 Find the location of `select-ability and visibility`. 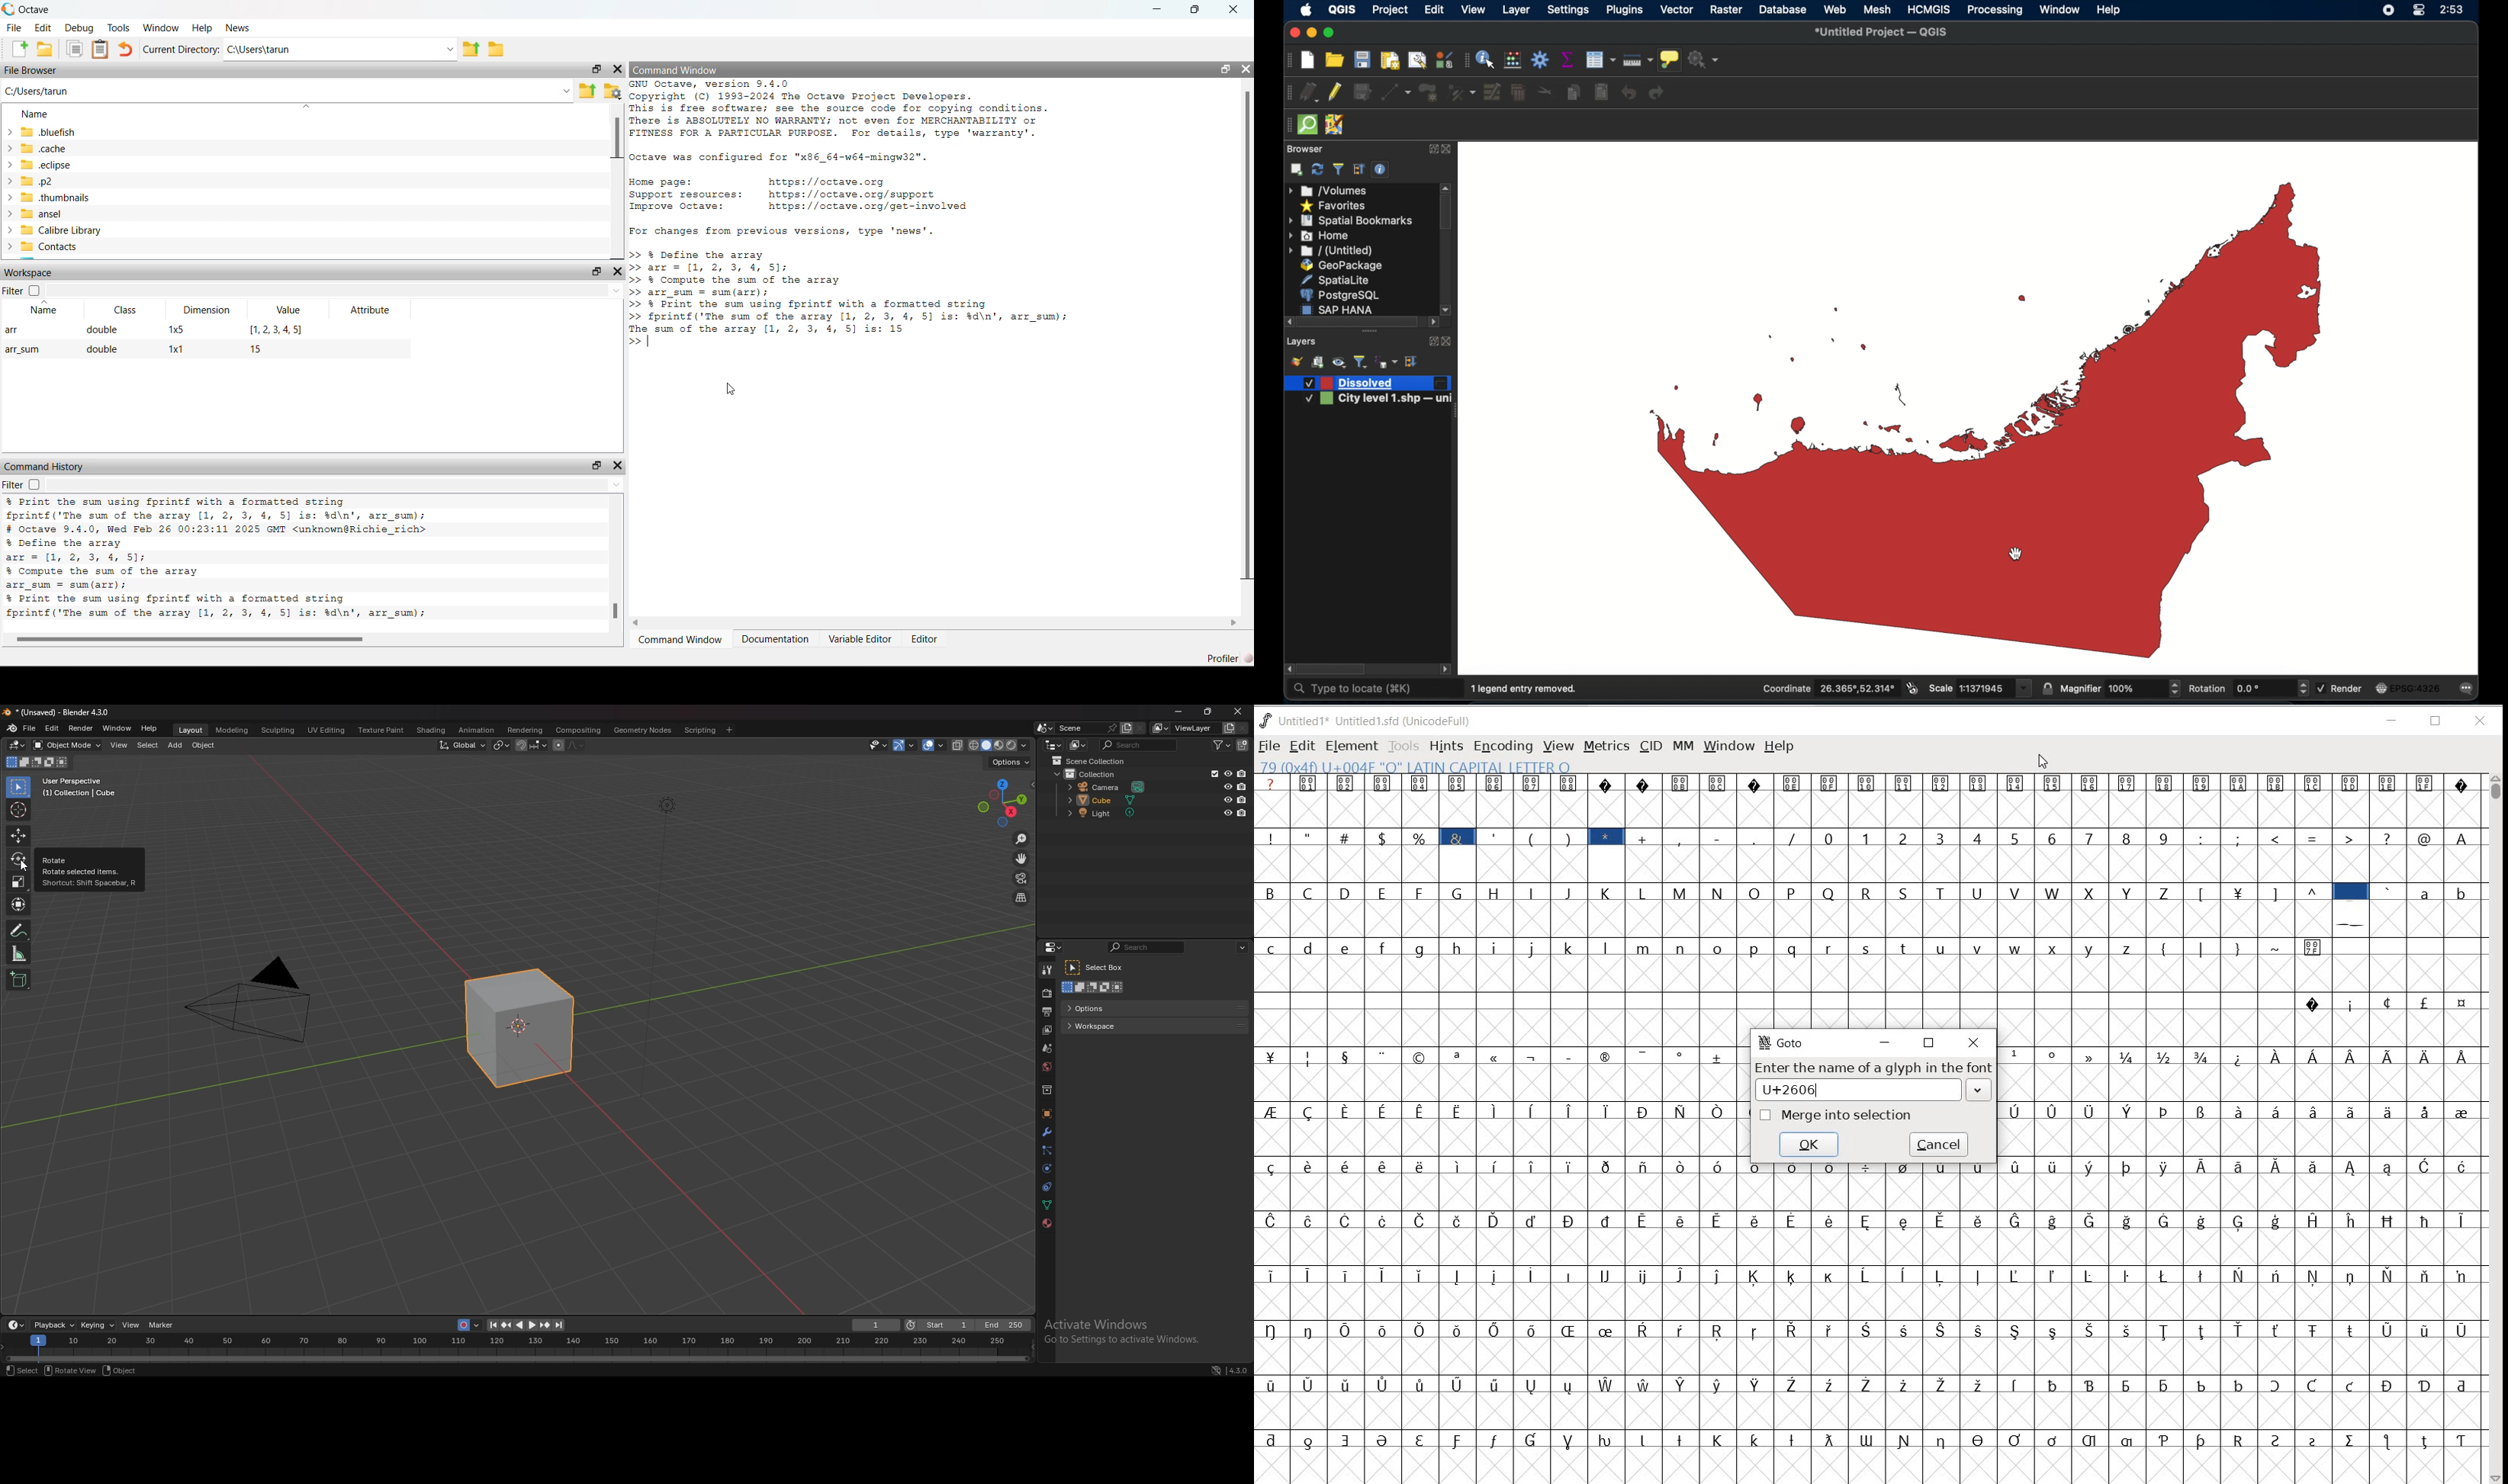

select-ability and visibility is located at coordinates (878, 744).